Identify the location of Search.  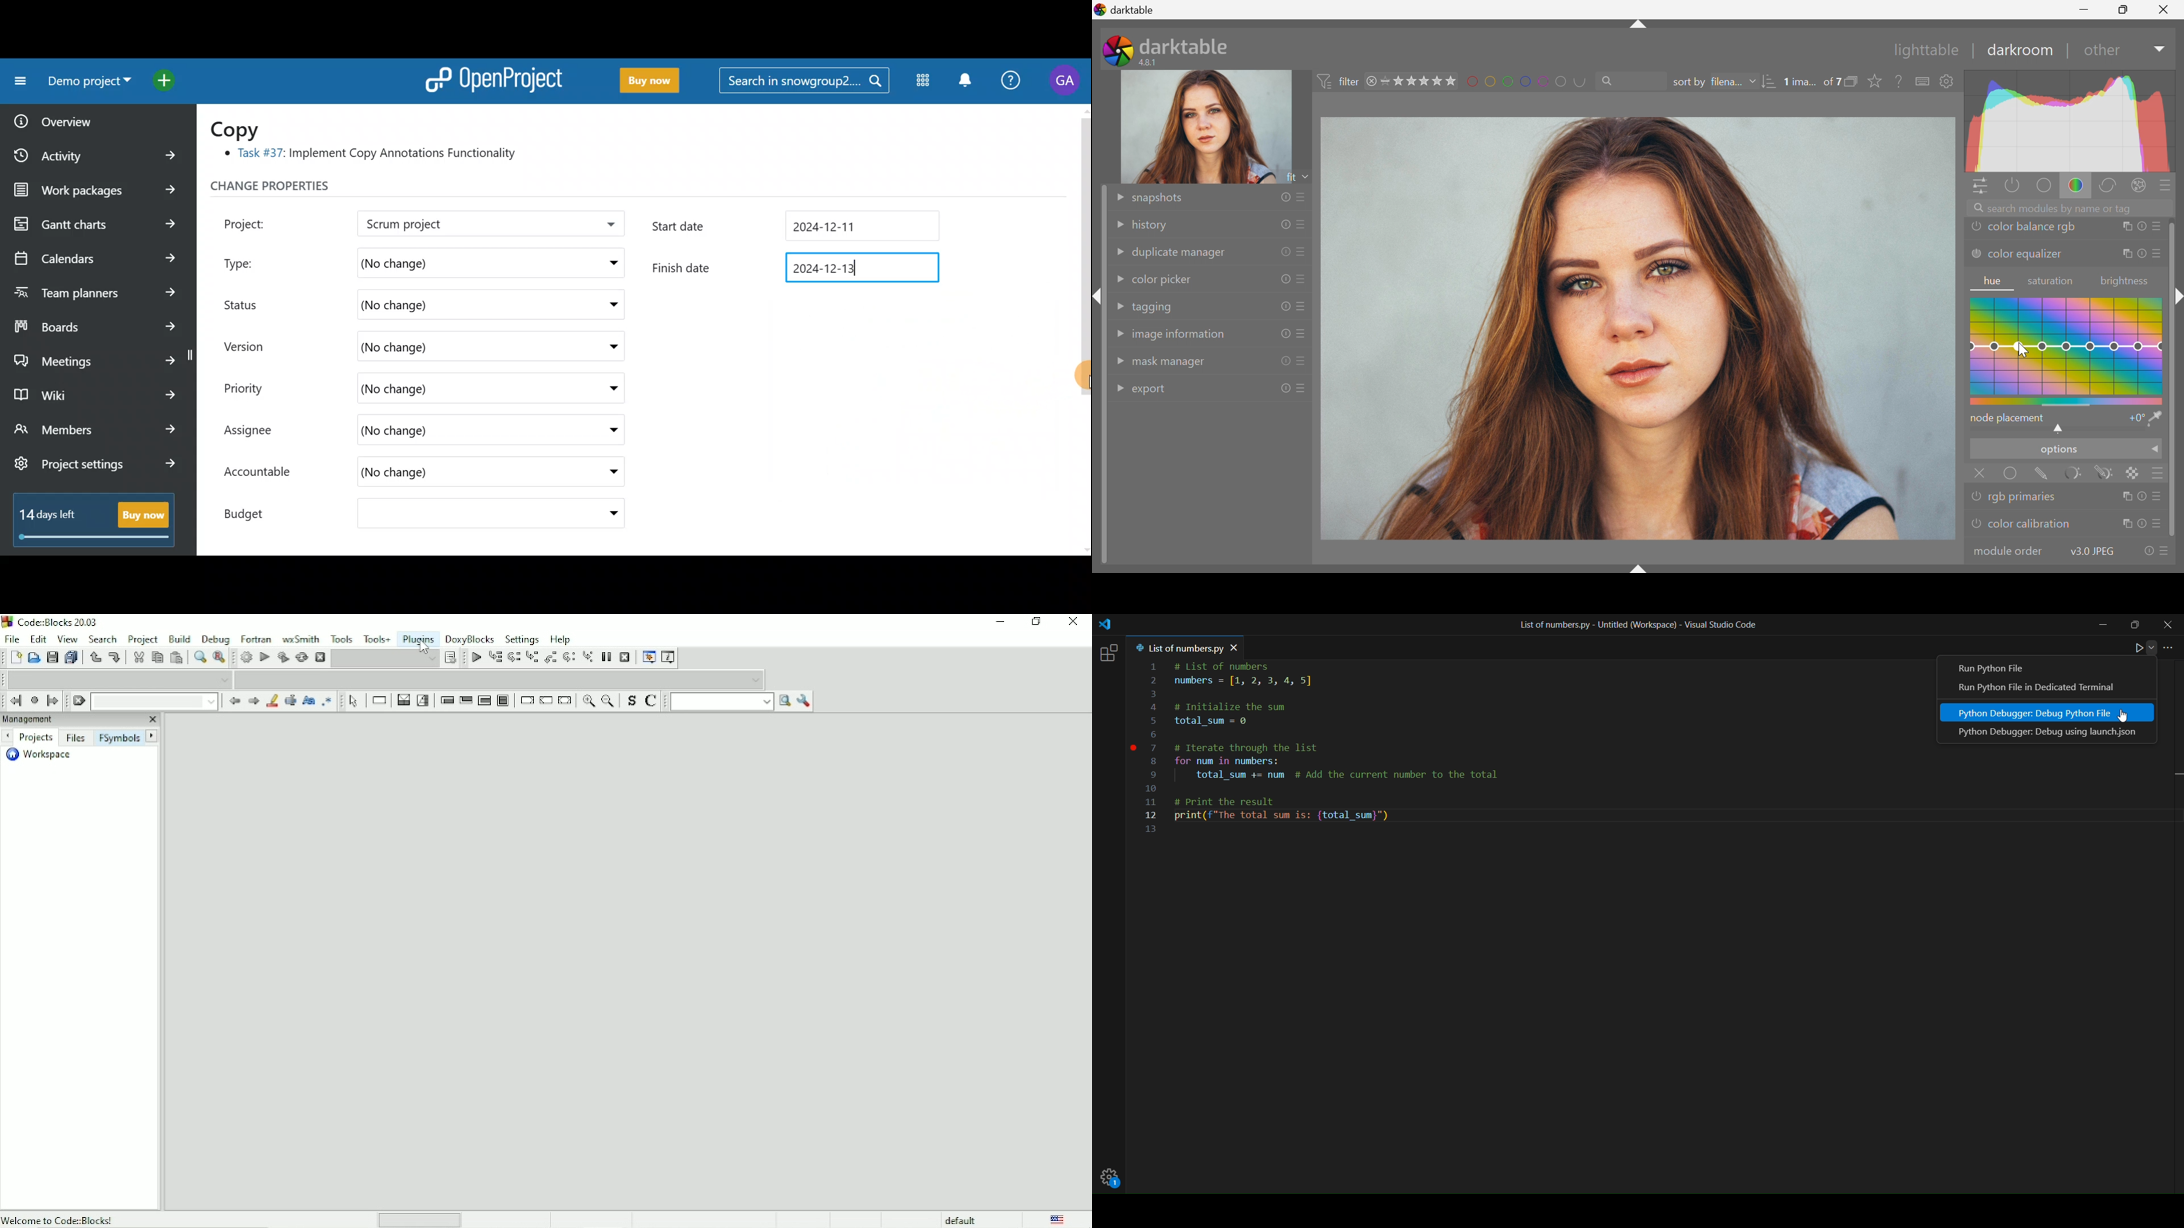
(1612, 81).